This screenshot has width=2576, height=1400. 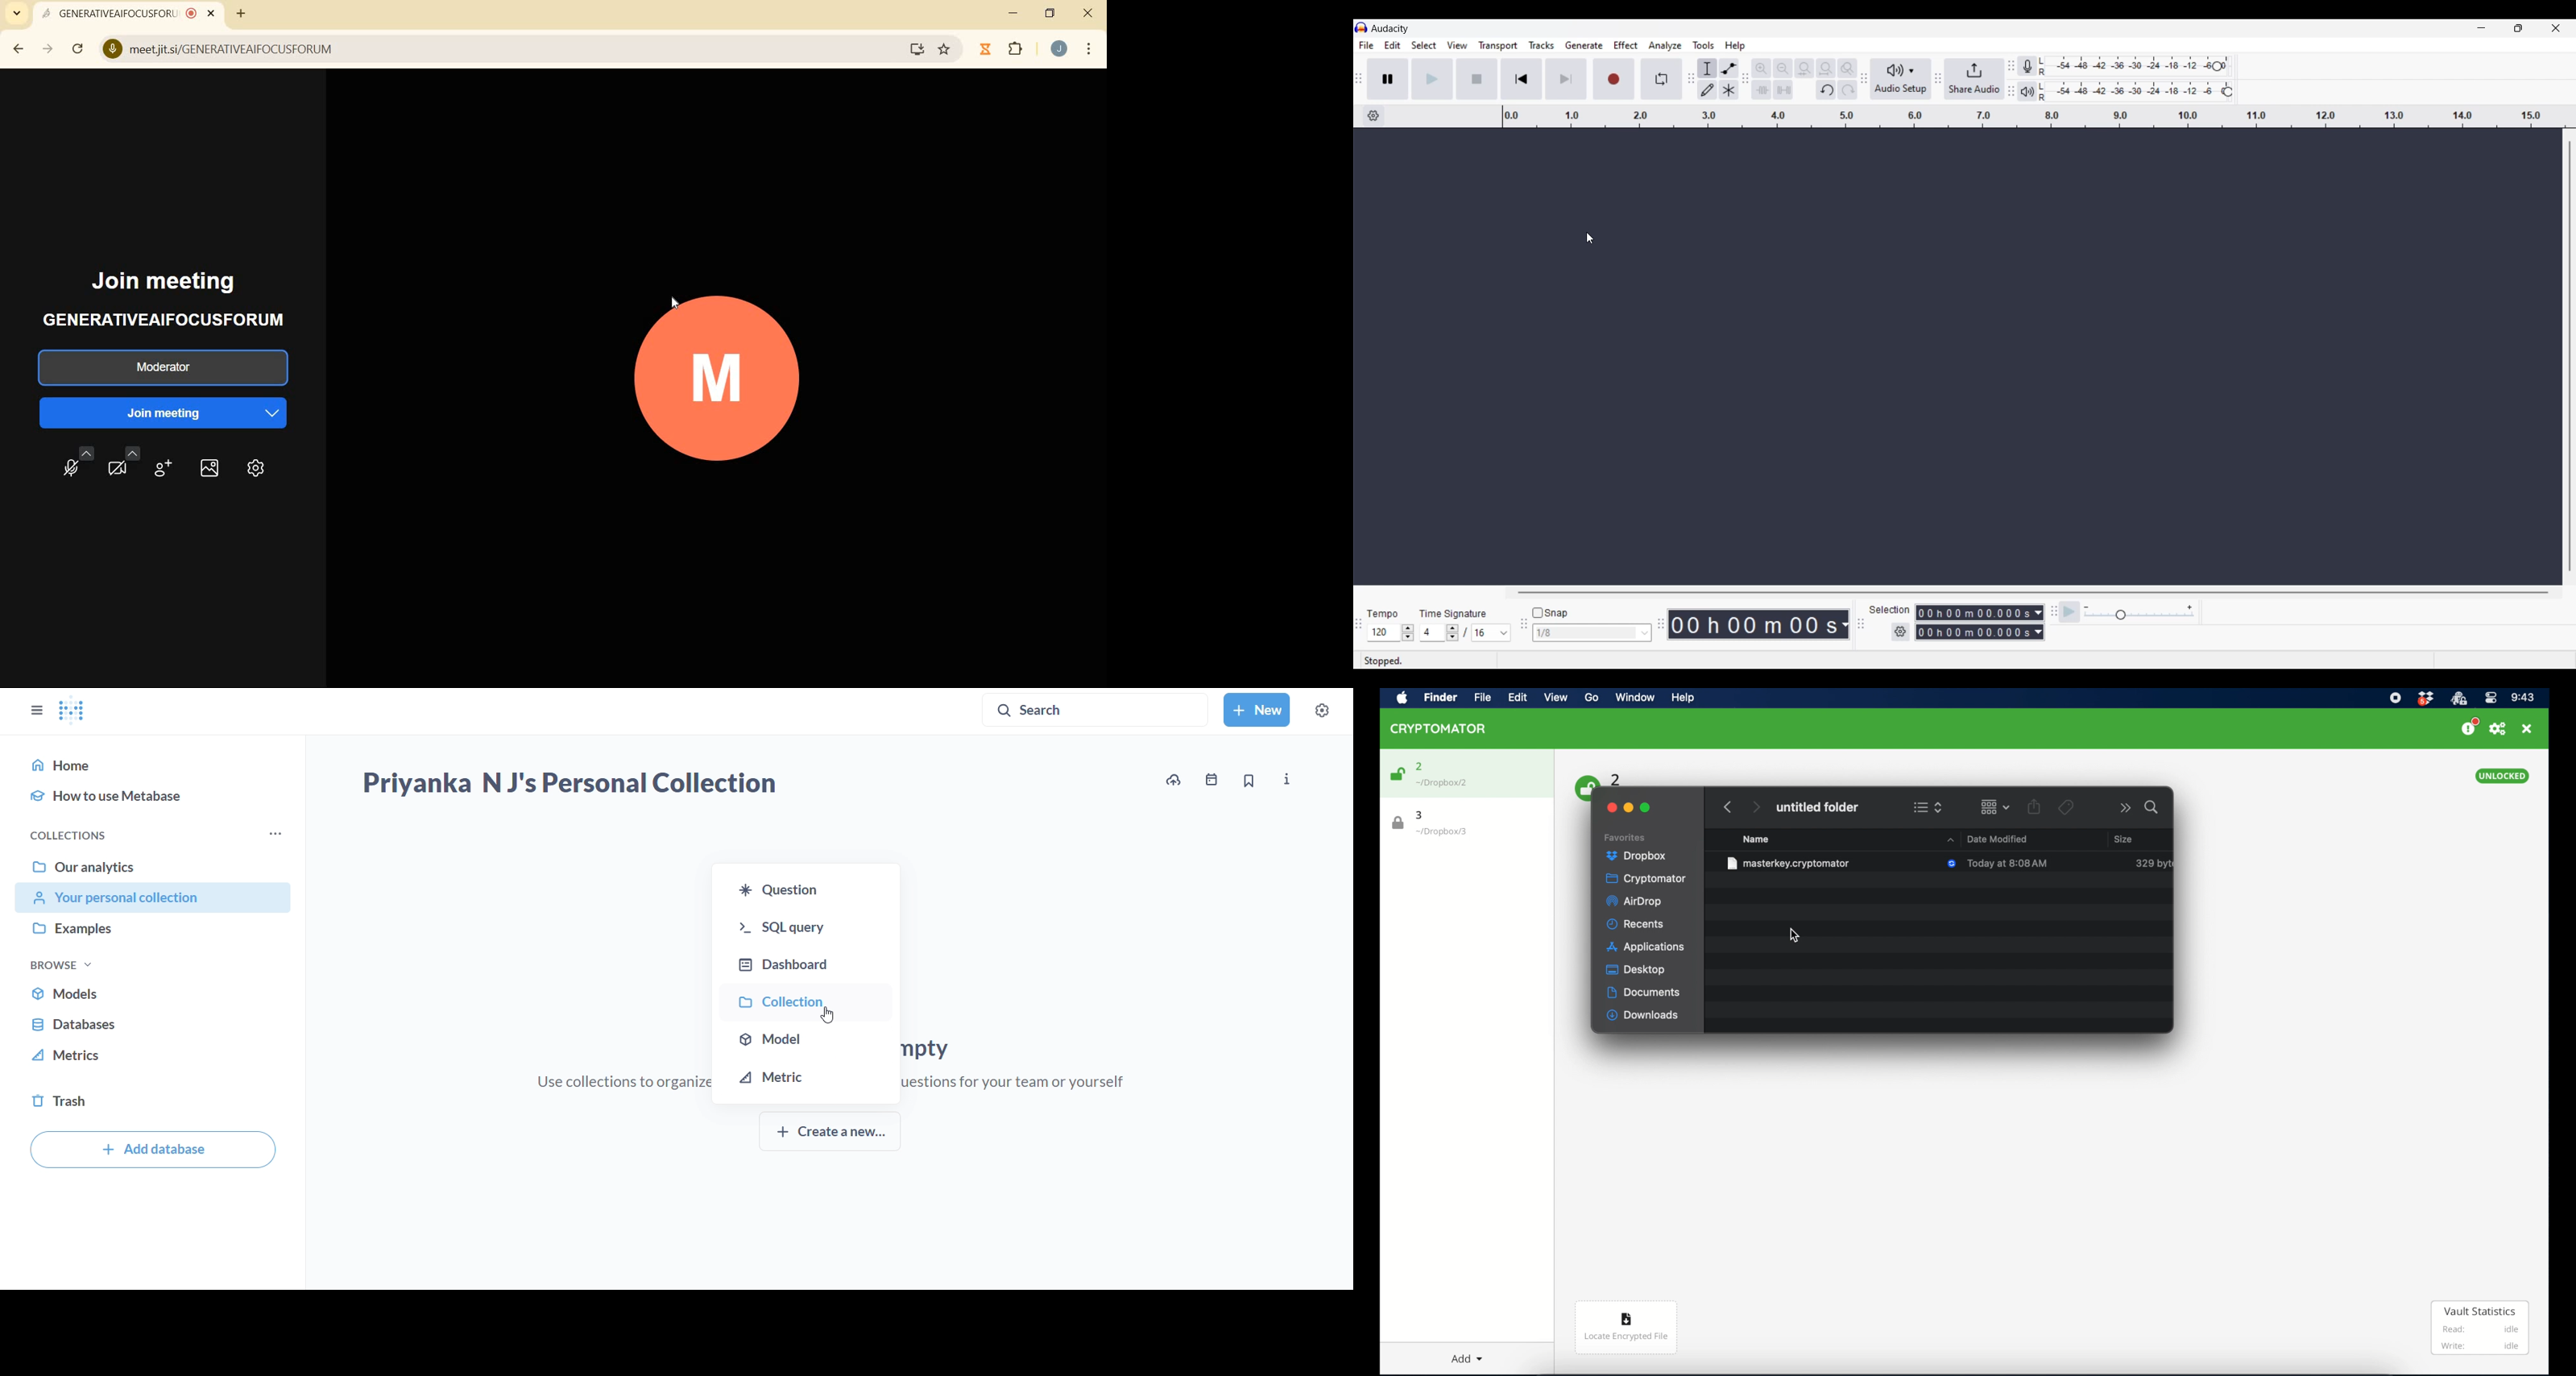 I want to click on Record meter, so click(x=2028, y=66).